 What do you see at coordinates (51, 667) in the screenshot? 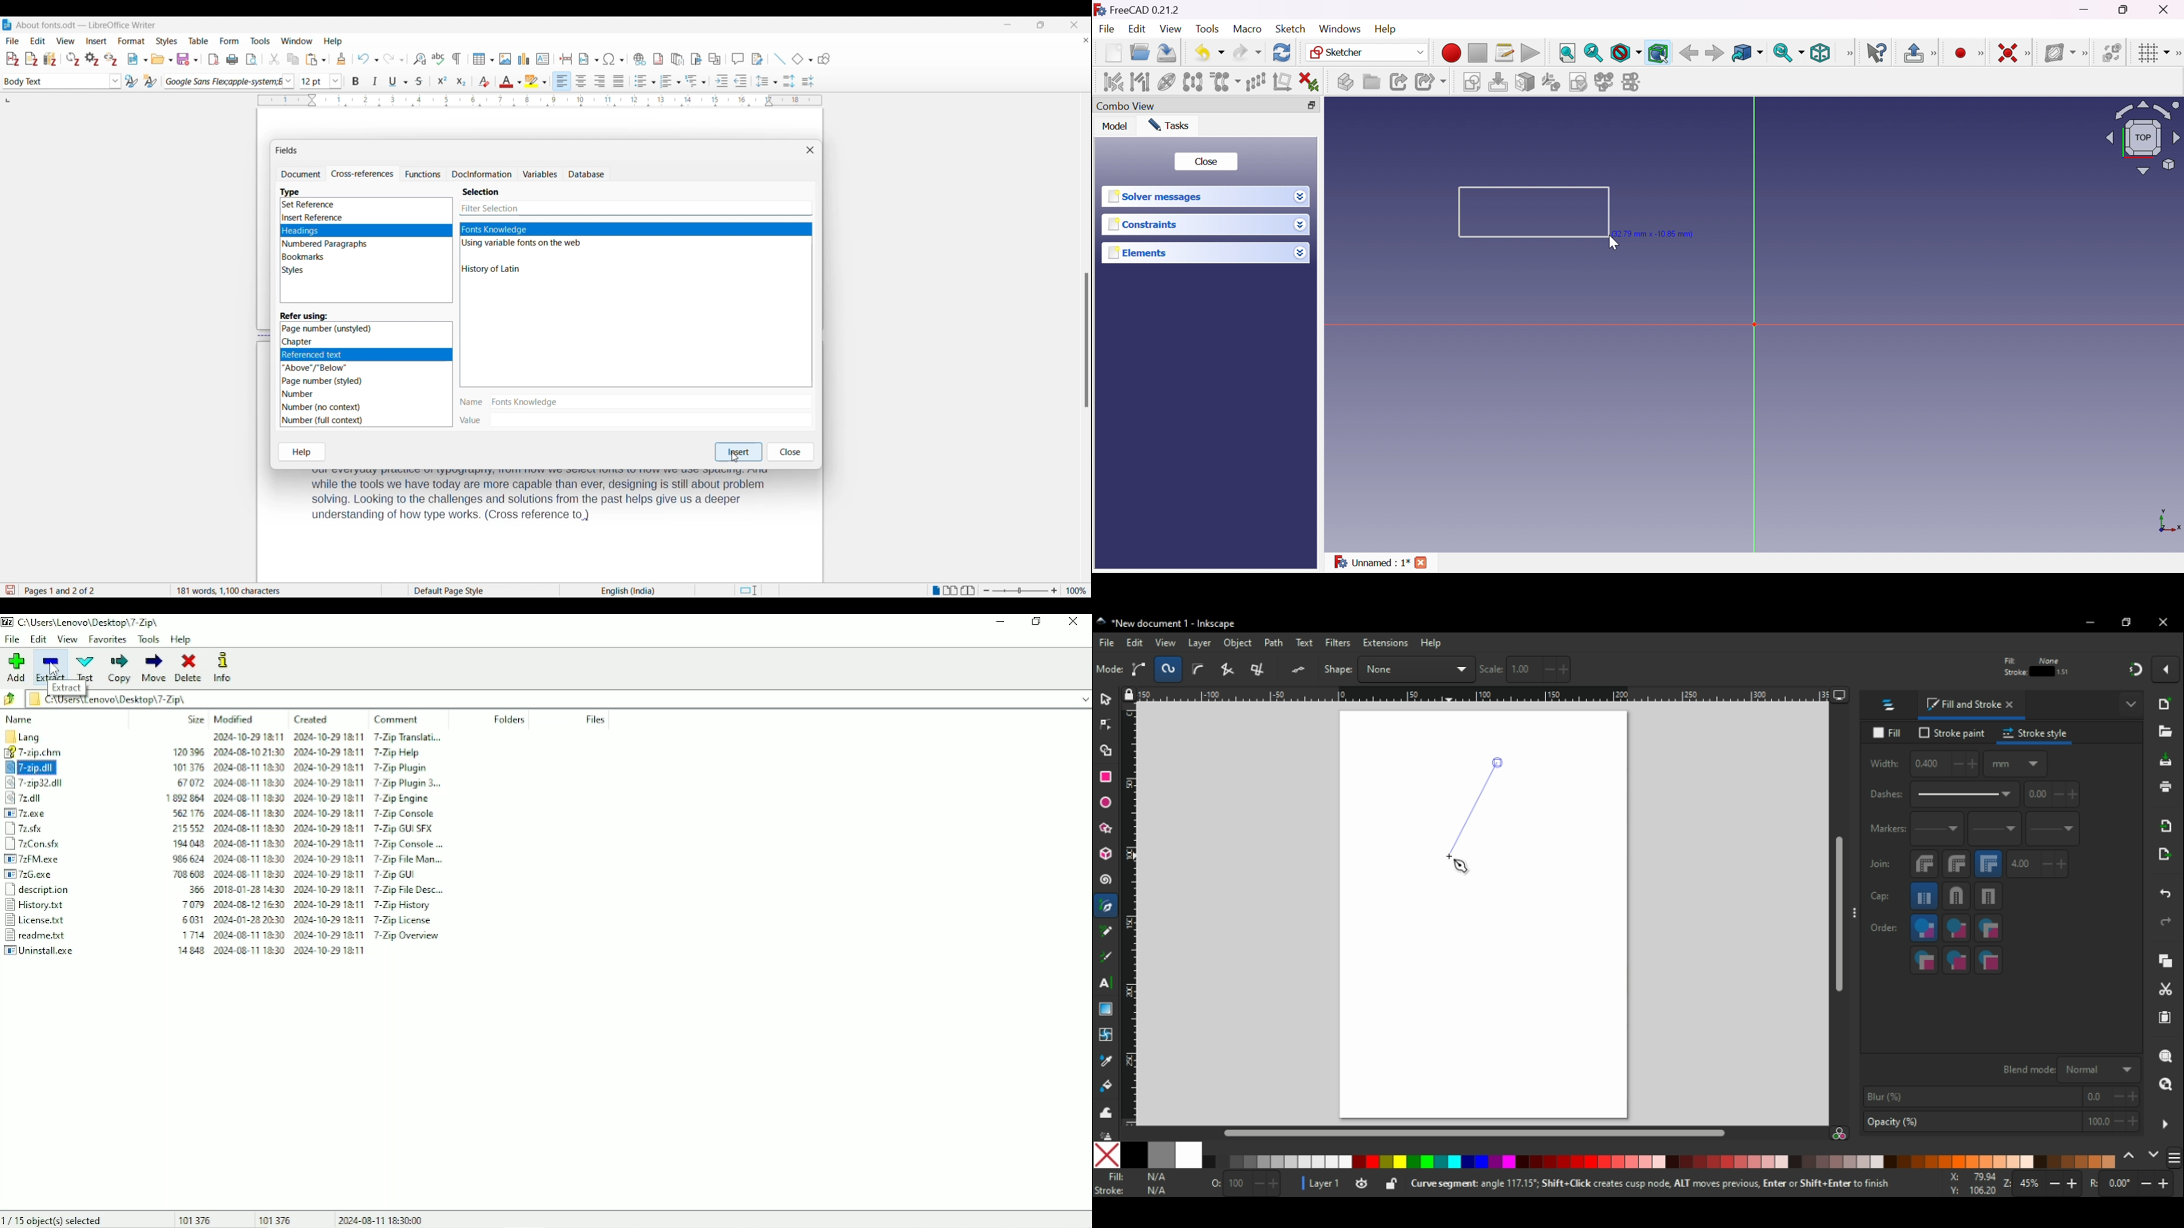
I see `Extract` at bounding box center [51, 667].